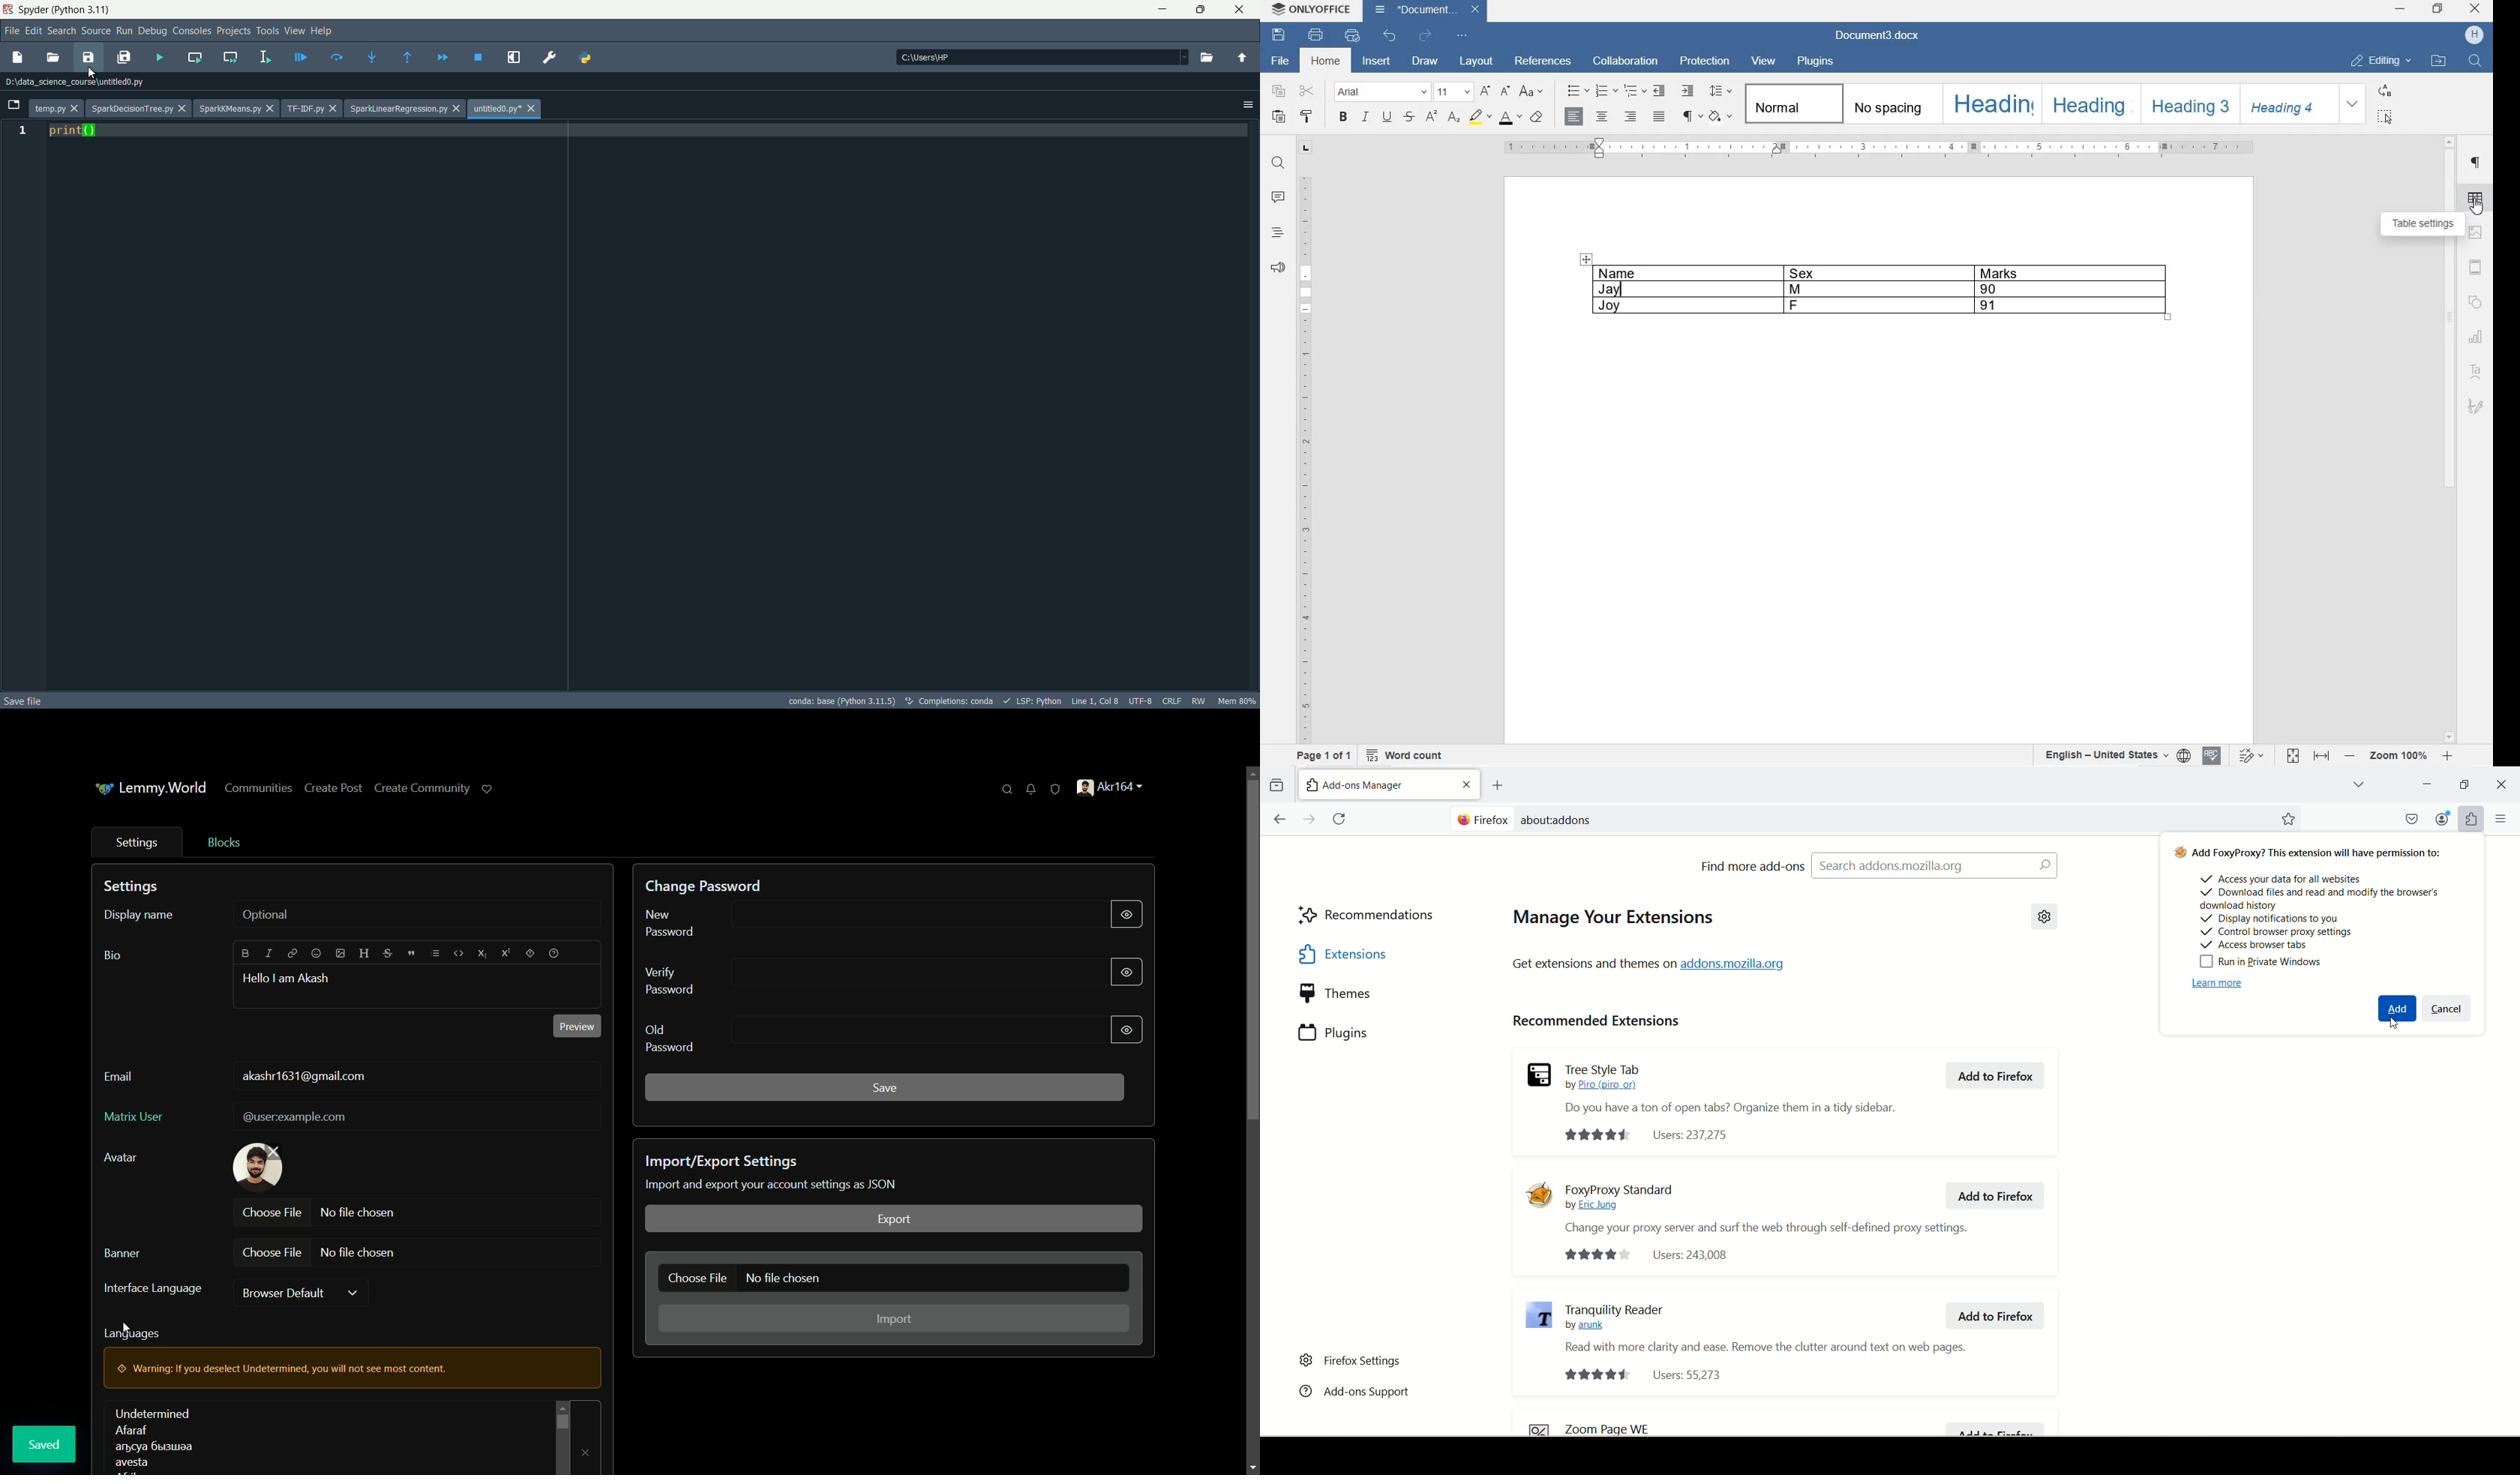 Image resolution: width=2520 pixels, height=1484 pixels. I want to click on scroll bar, so click(562, 1421).